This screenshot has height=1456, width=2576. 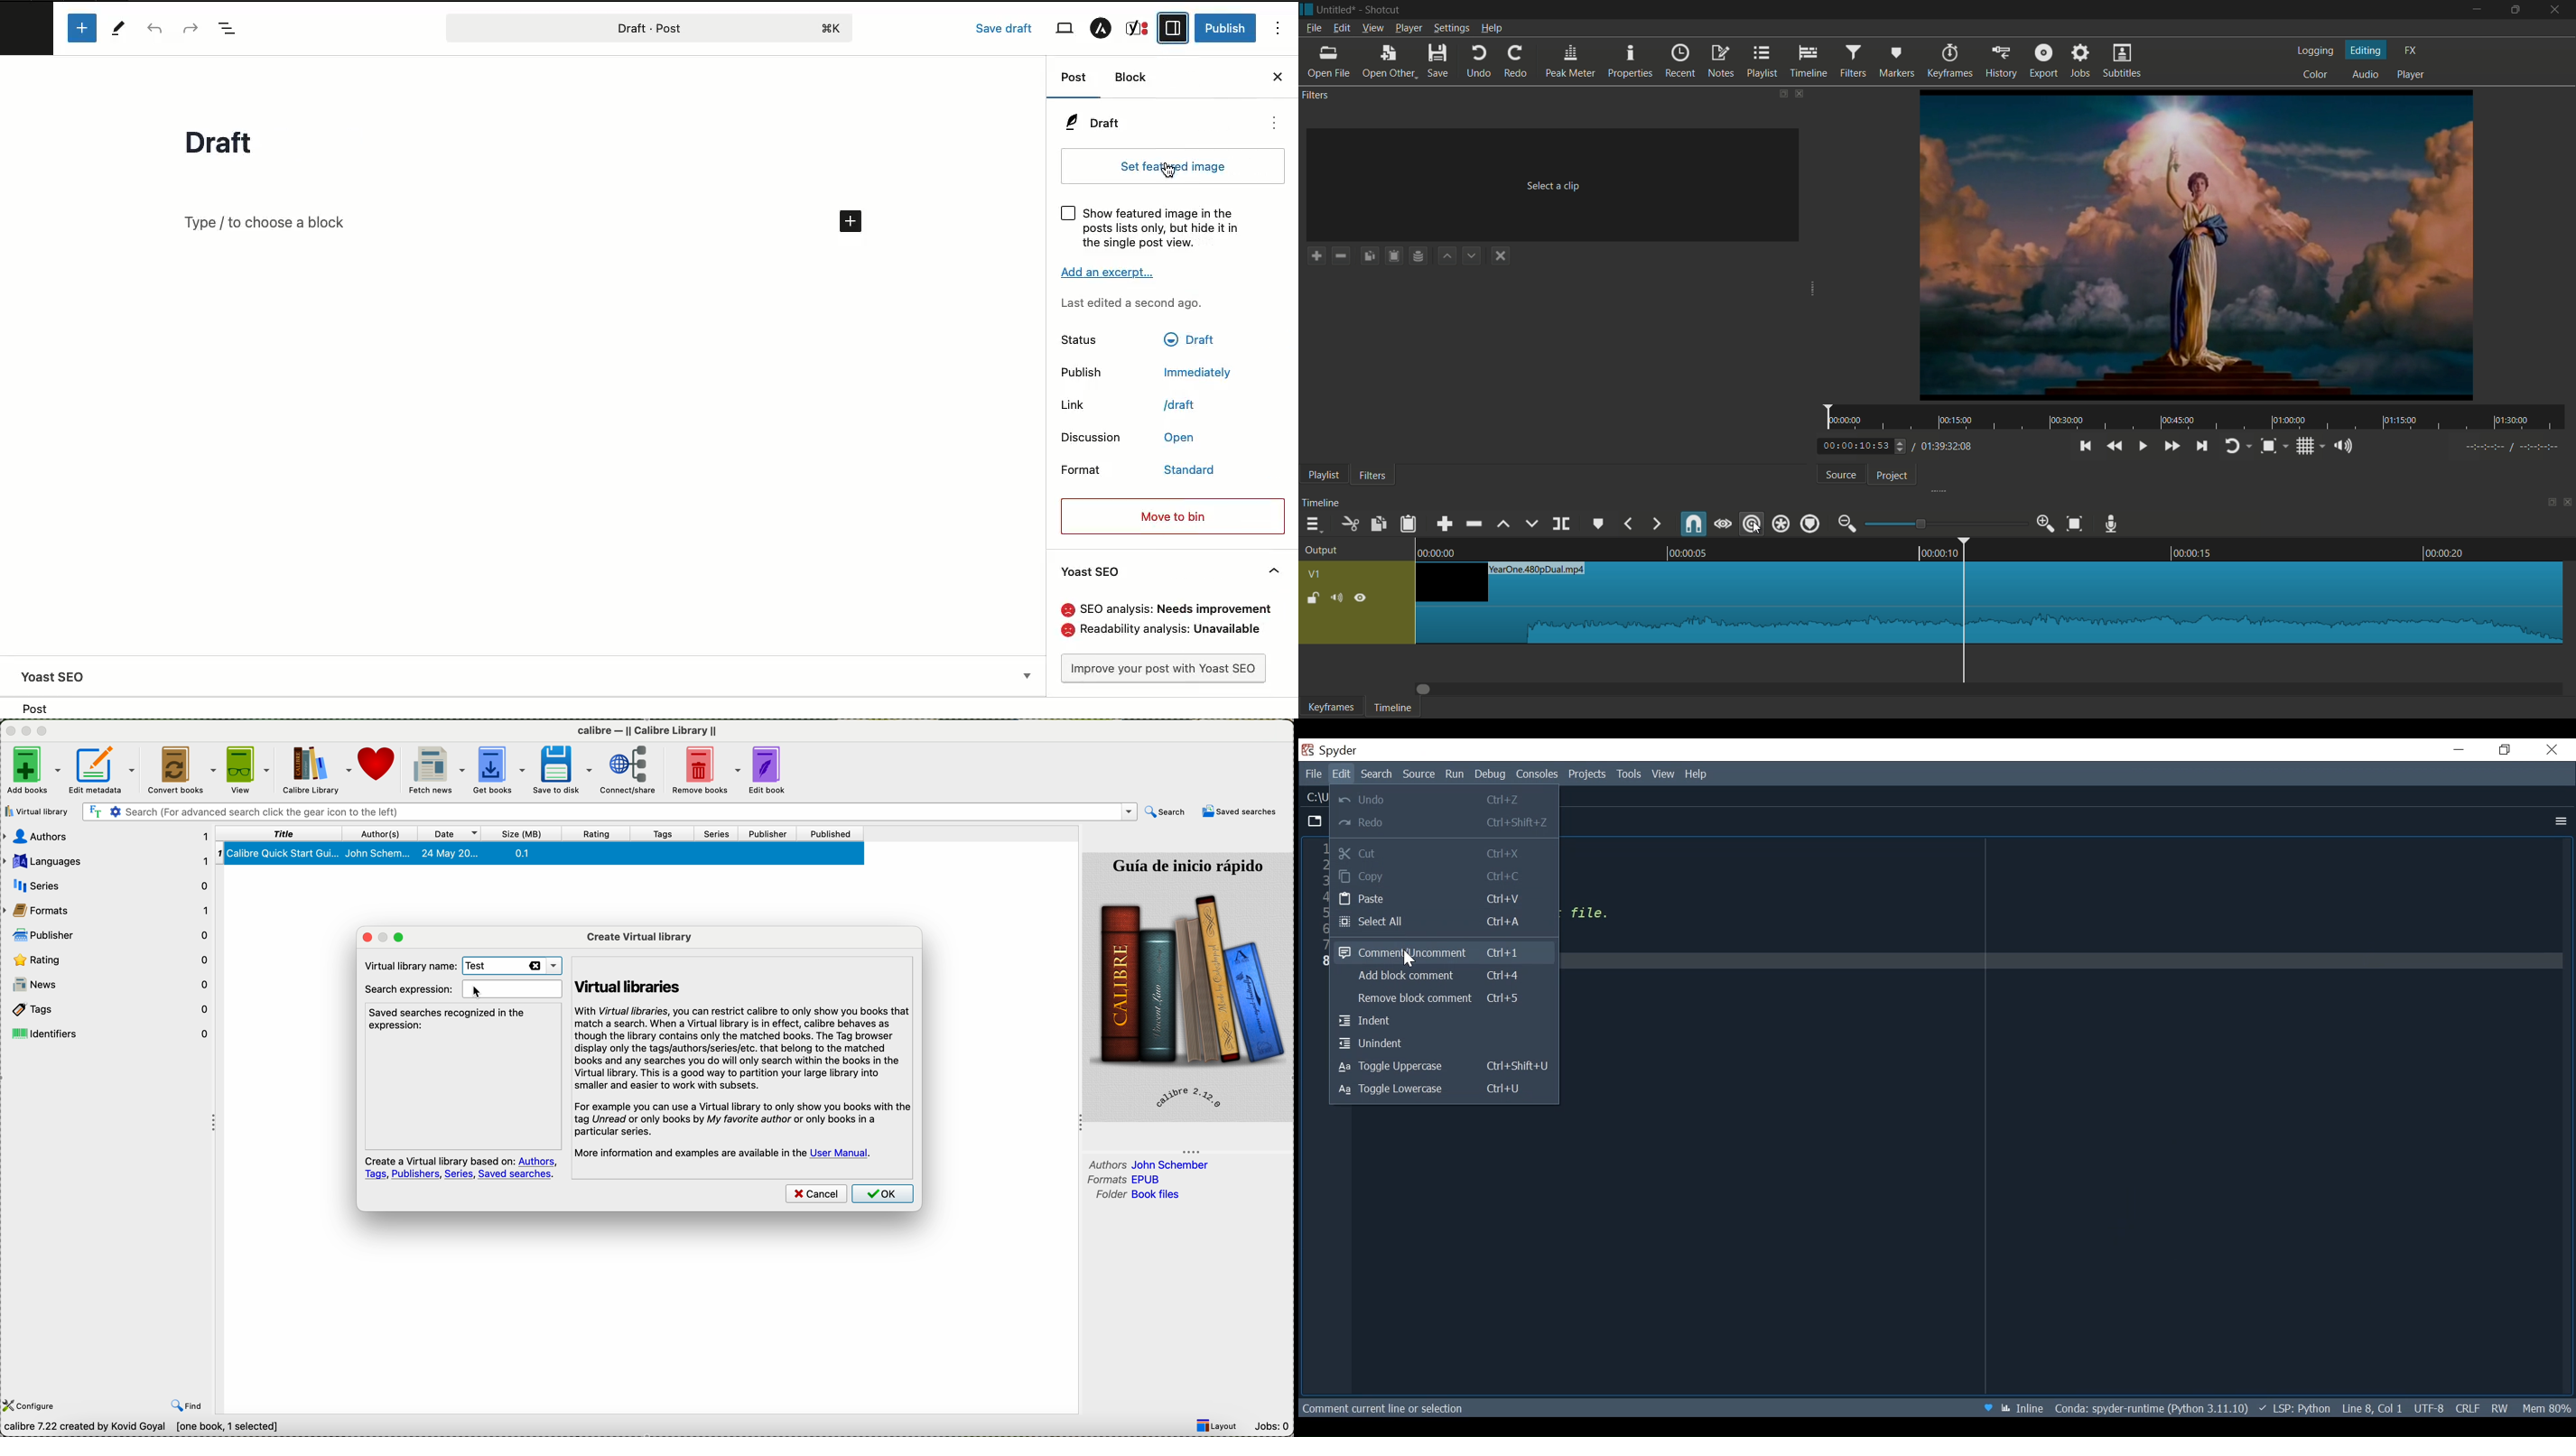 What do you see at coordinates (319, 770) in the screenshot?
I see `calibre library` at bounding box center [319, 770].